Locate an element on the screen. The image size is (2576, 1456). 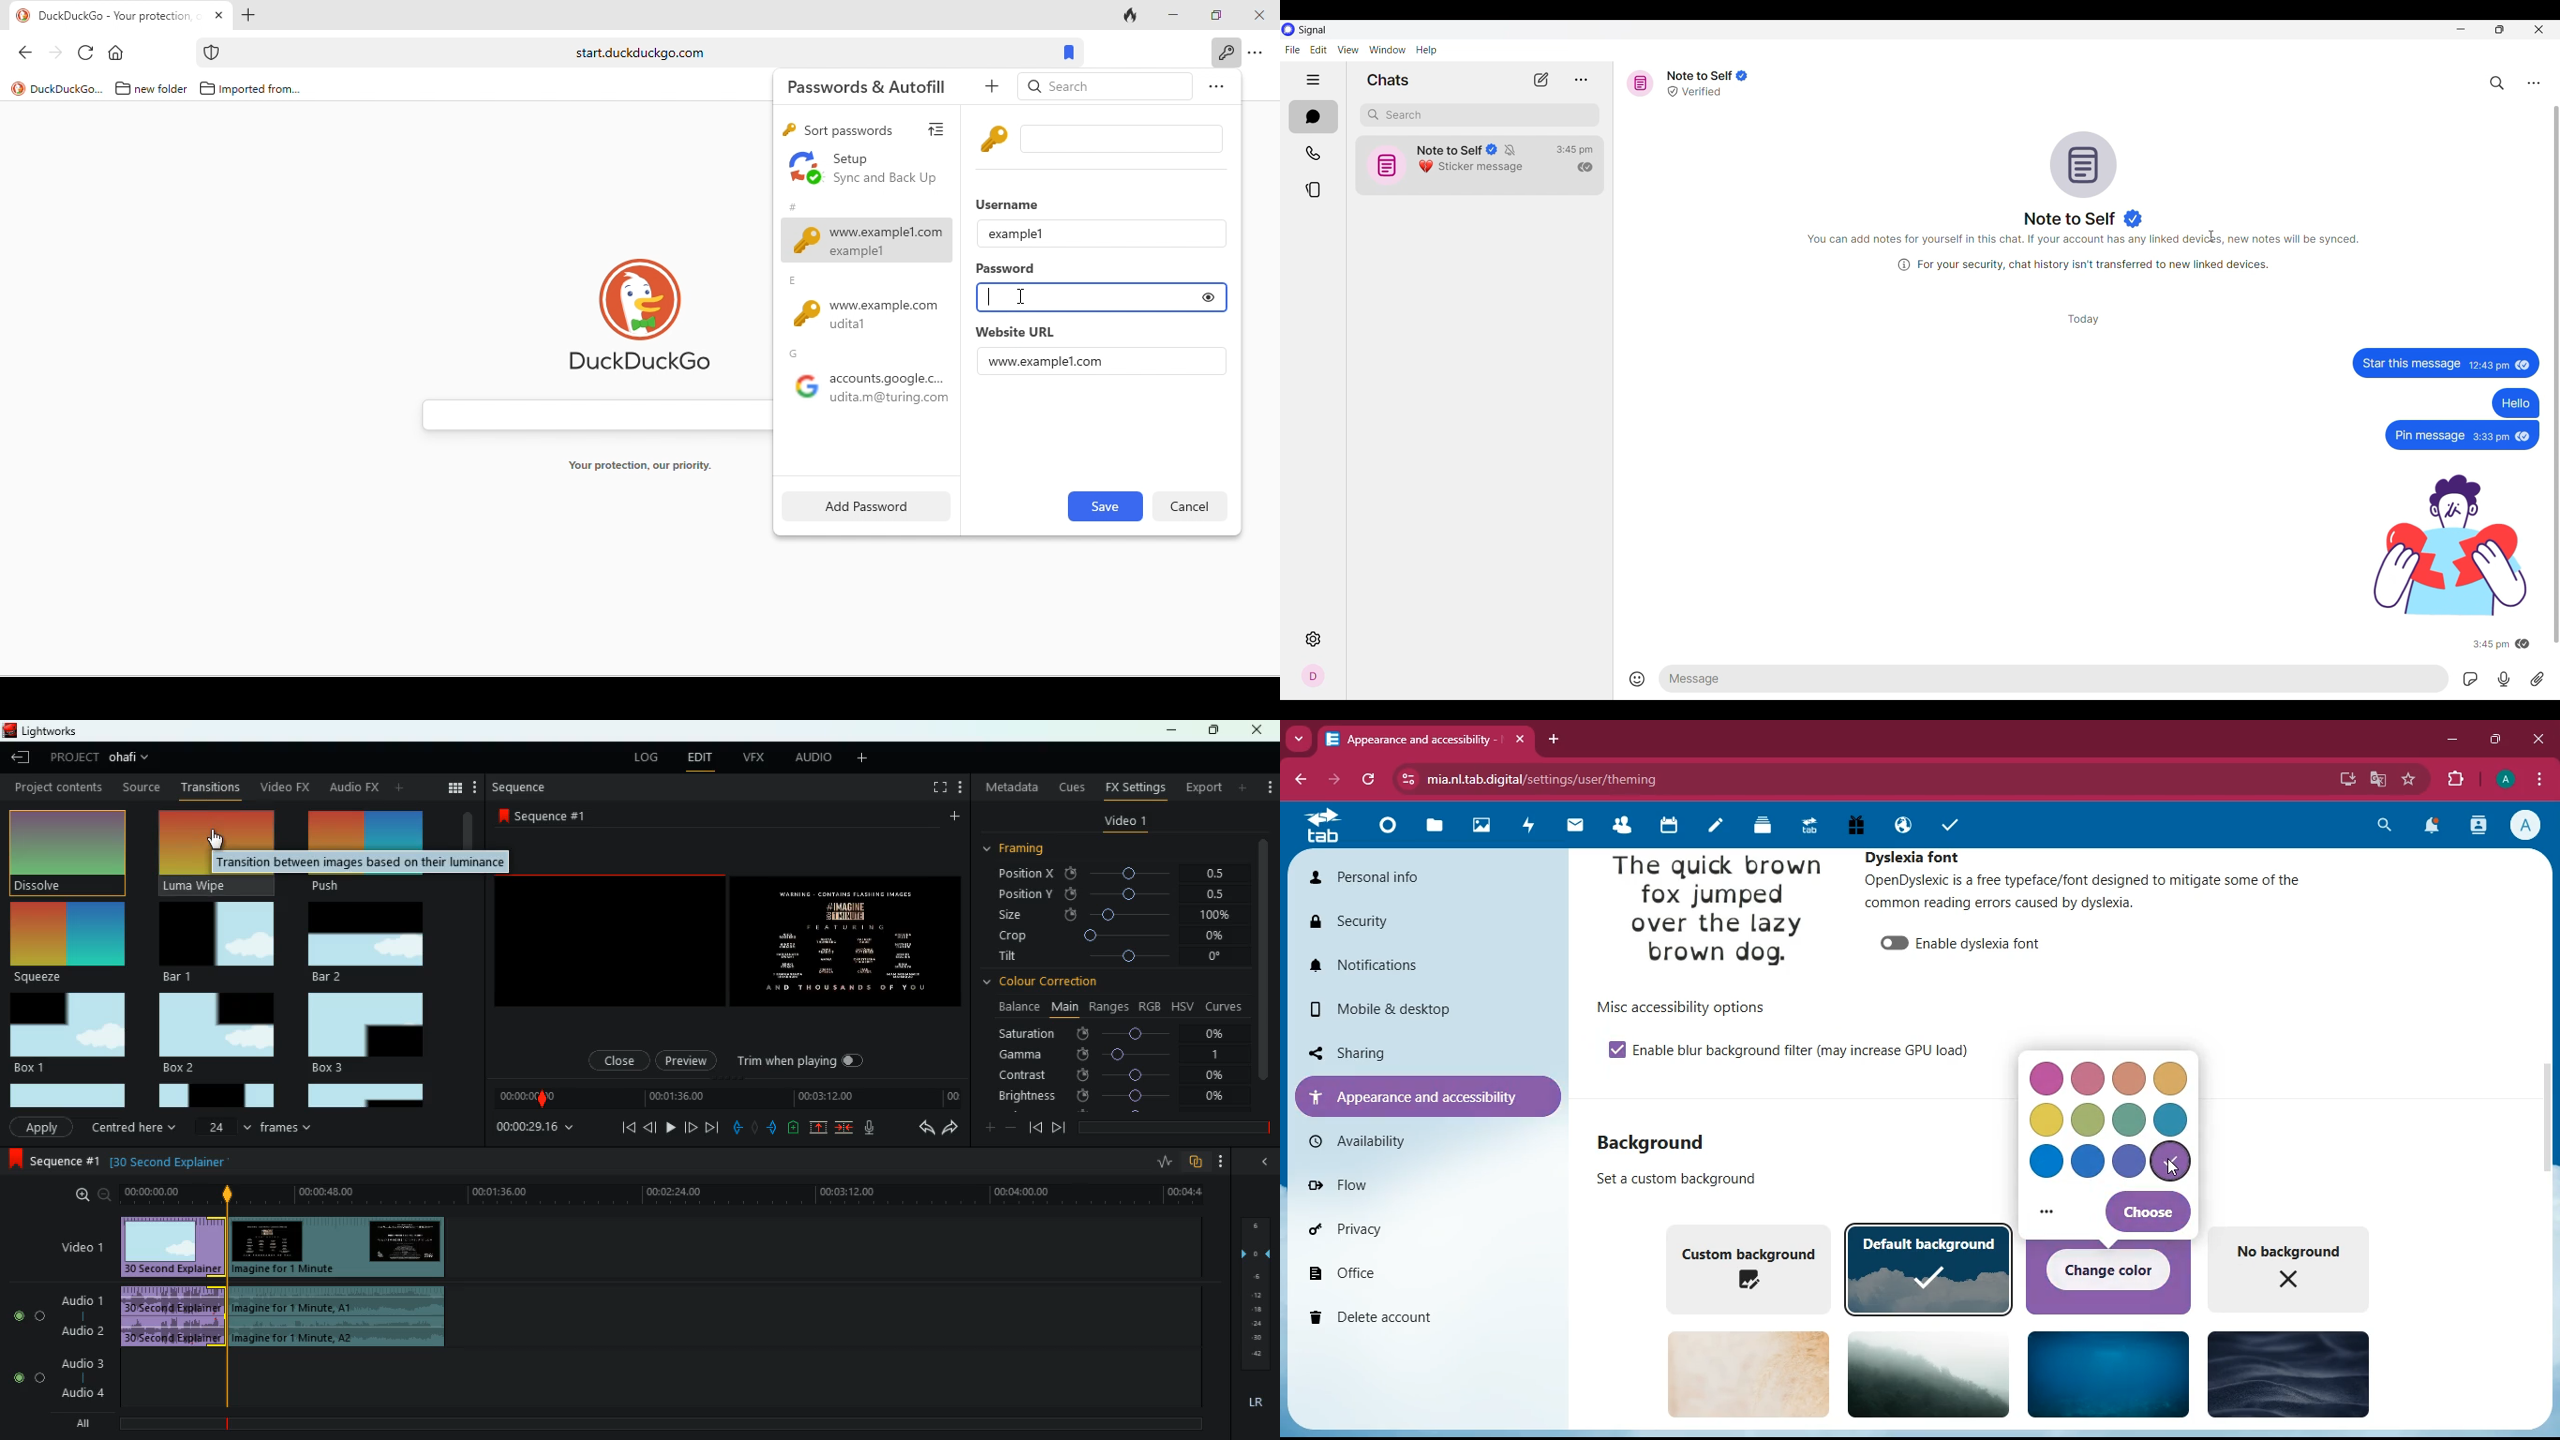
Section title is located at coordinates (1388, 79).